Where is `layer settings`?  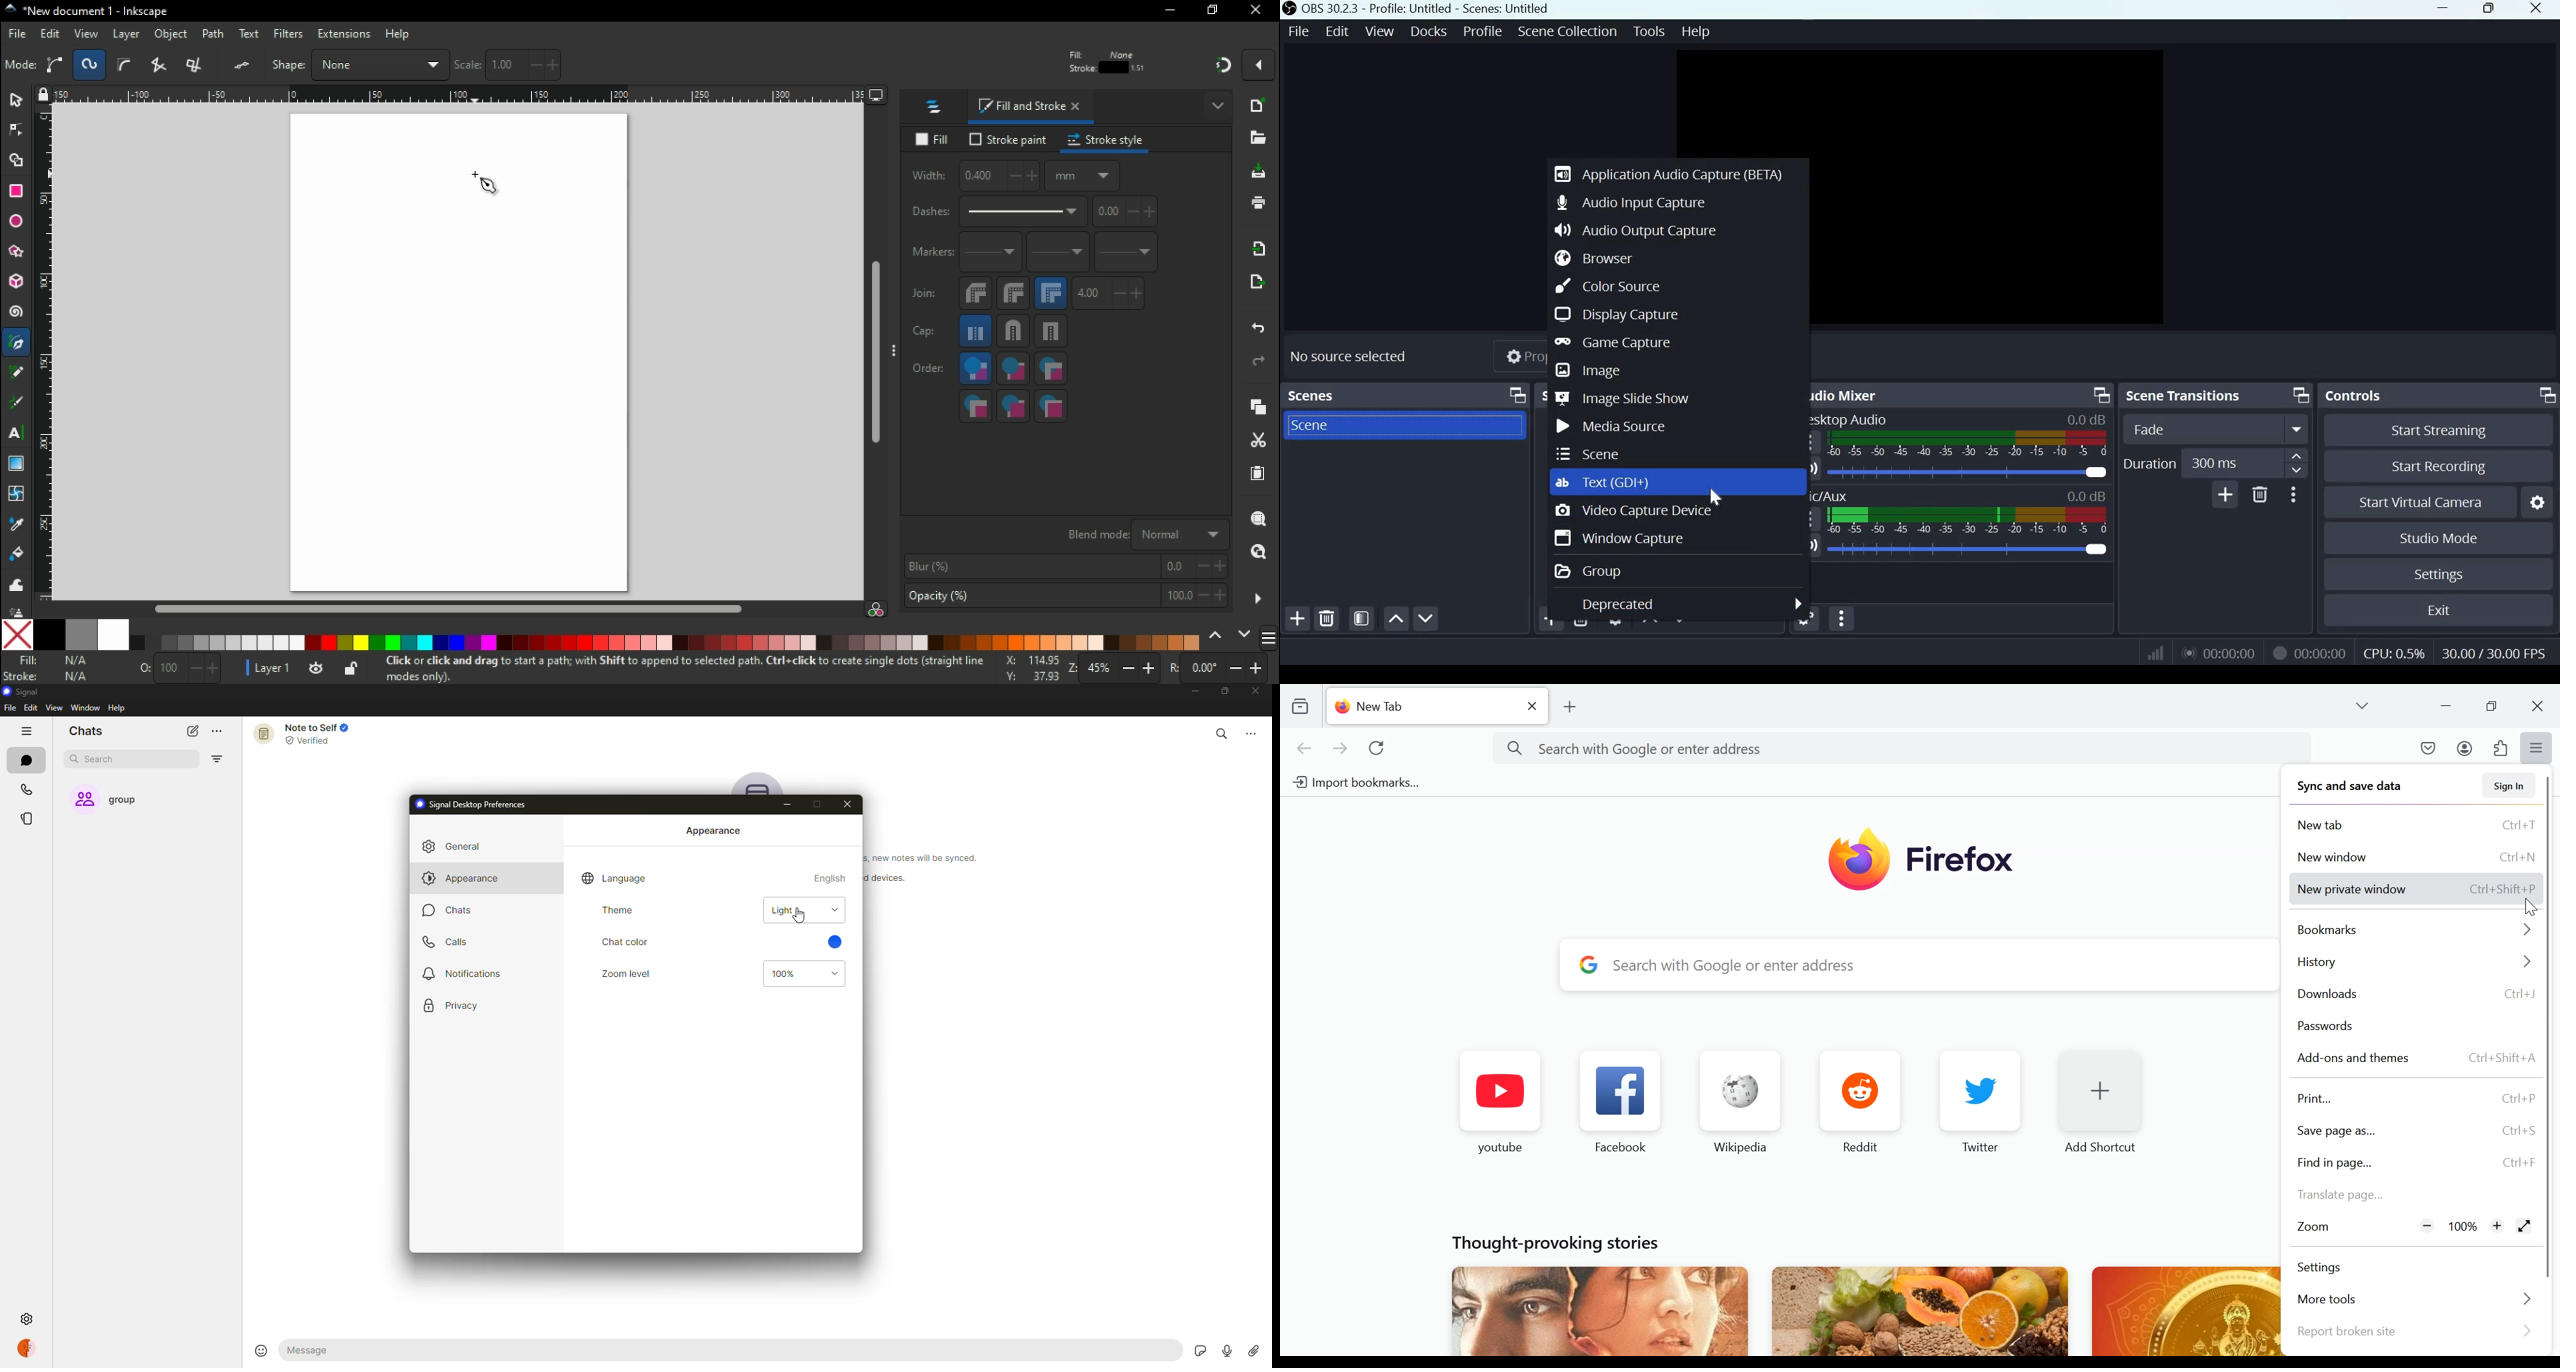
layer settings is located at coordinates (302, 669).